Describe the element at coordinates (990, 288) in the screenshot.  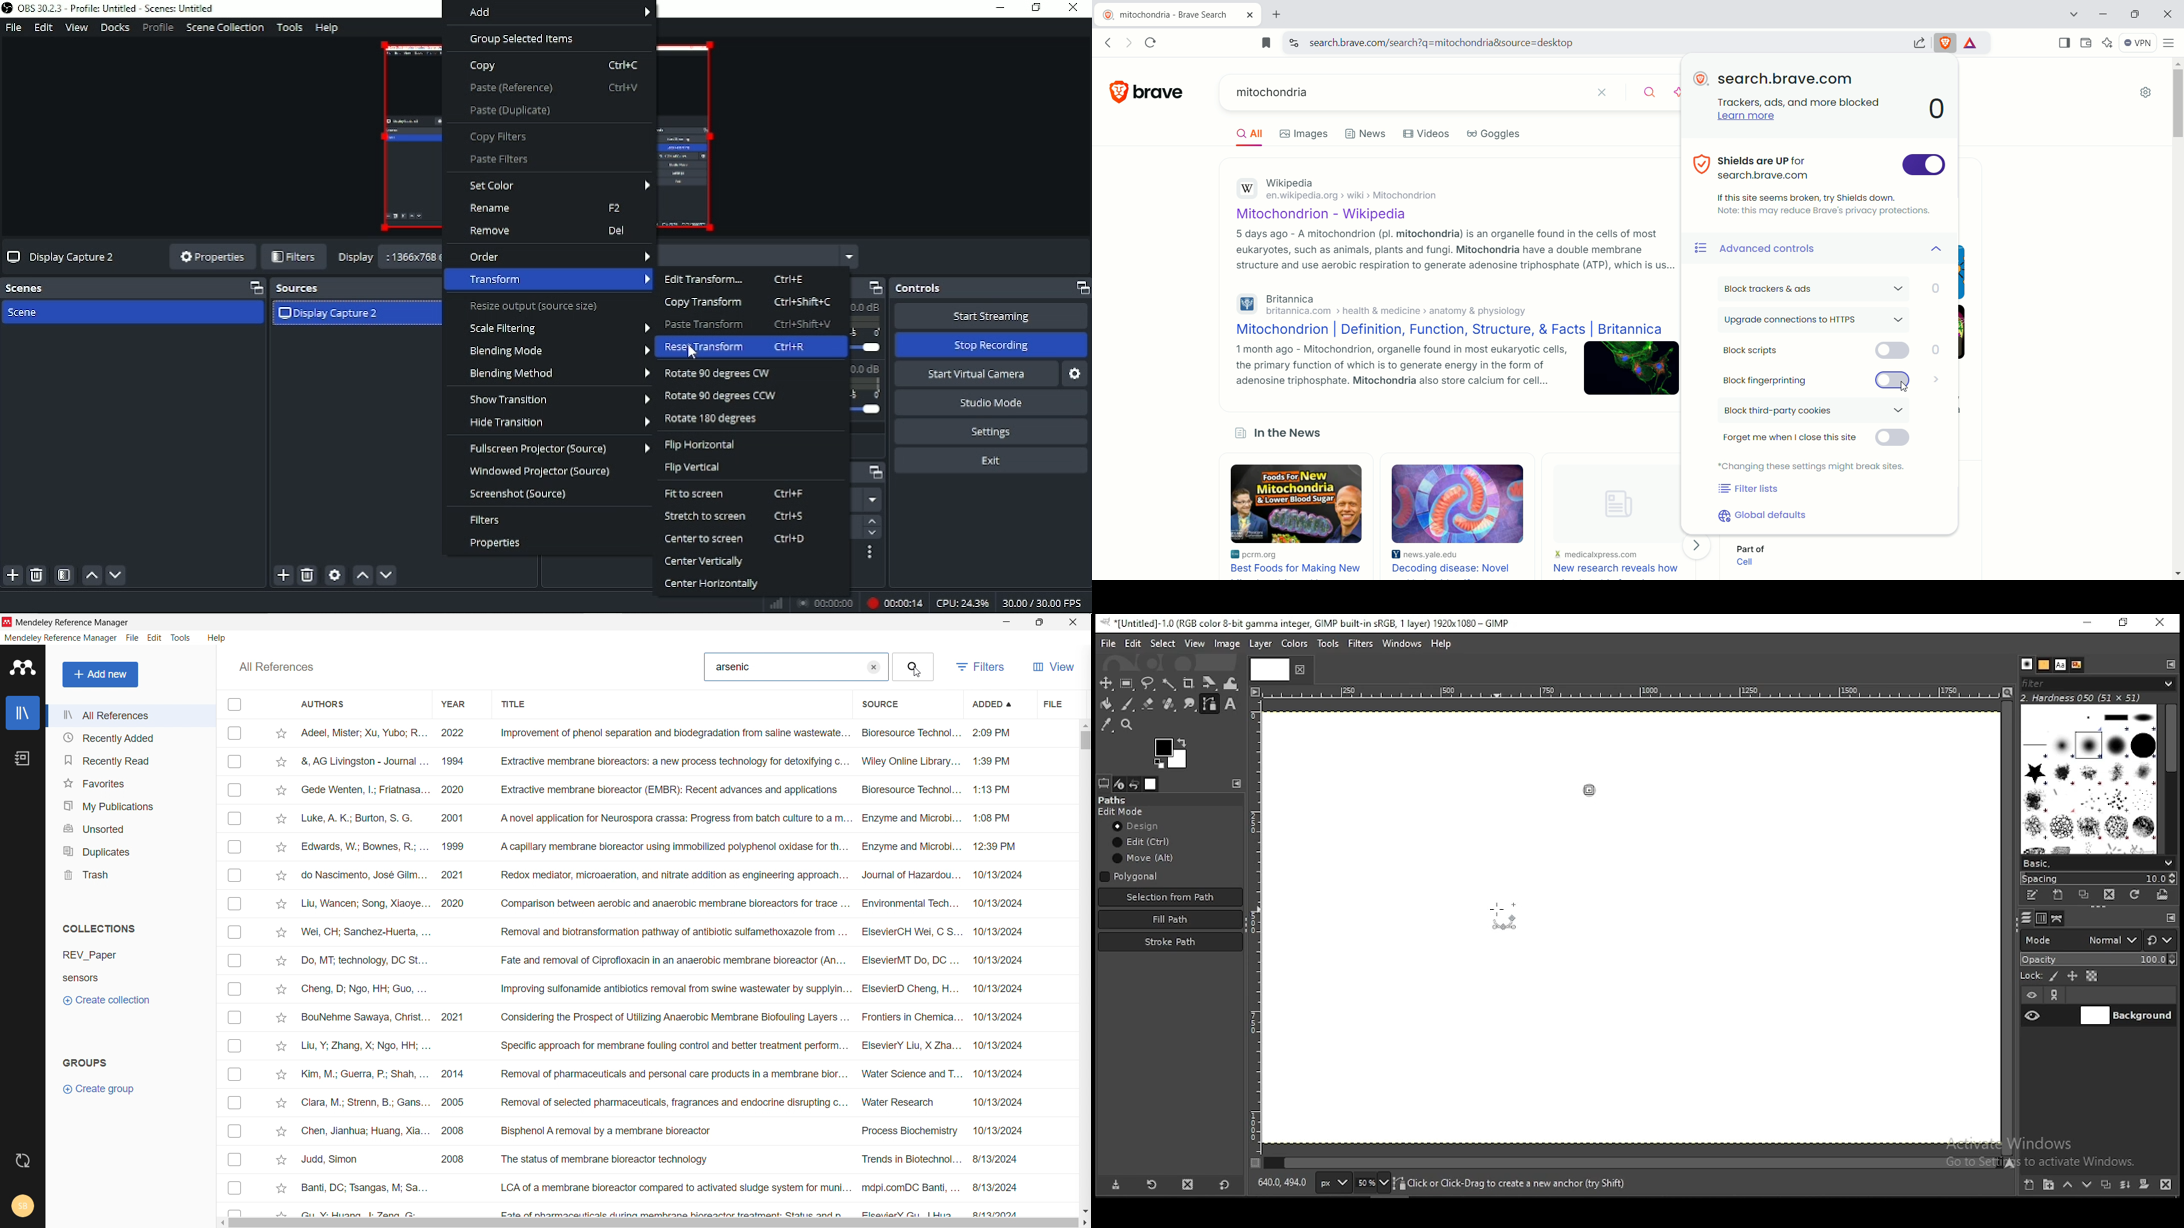
I see `Controls` at that location.